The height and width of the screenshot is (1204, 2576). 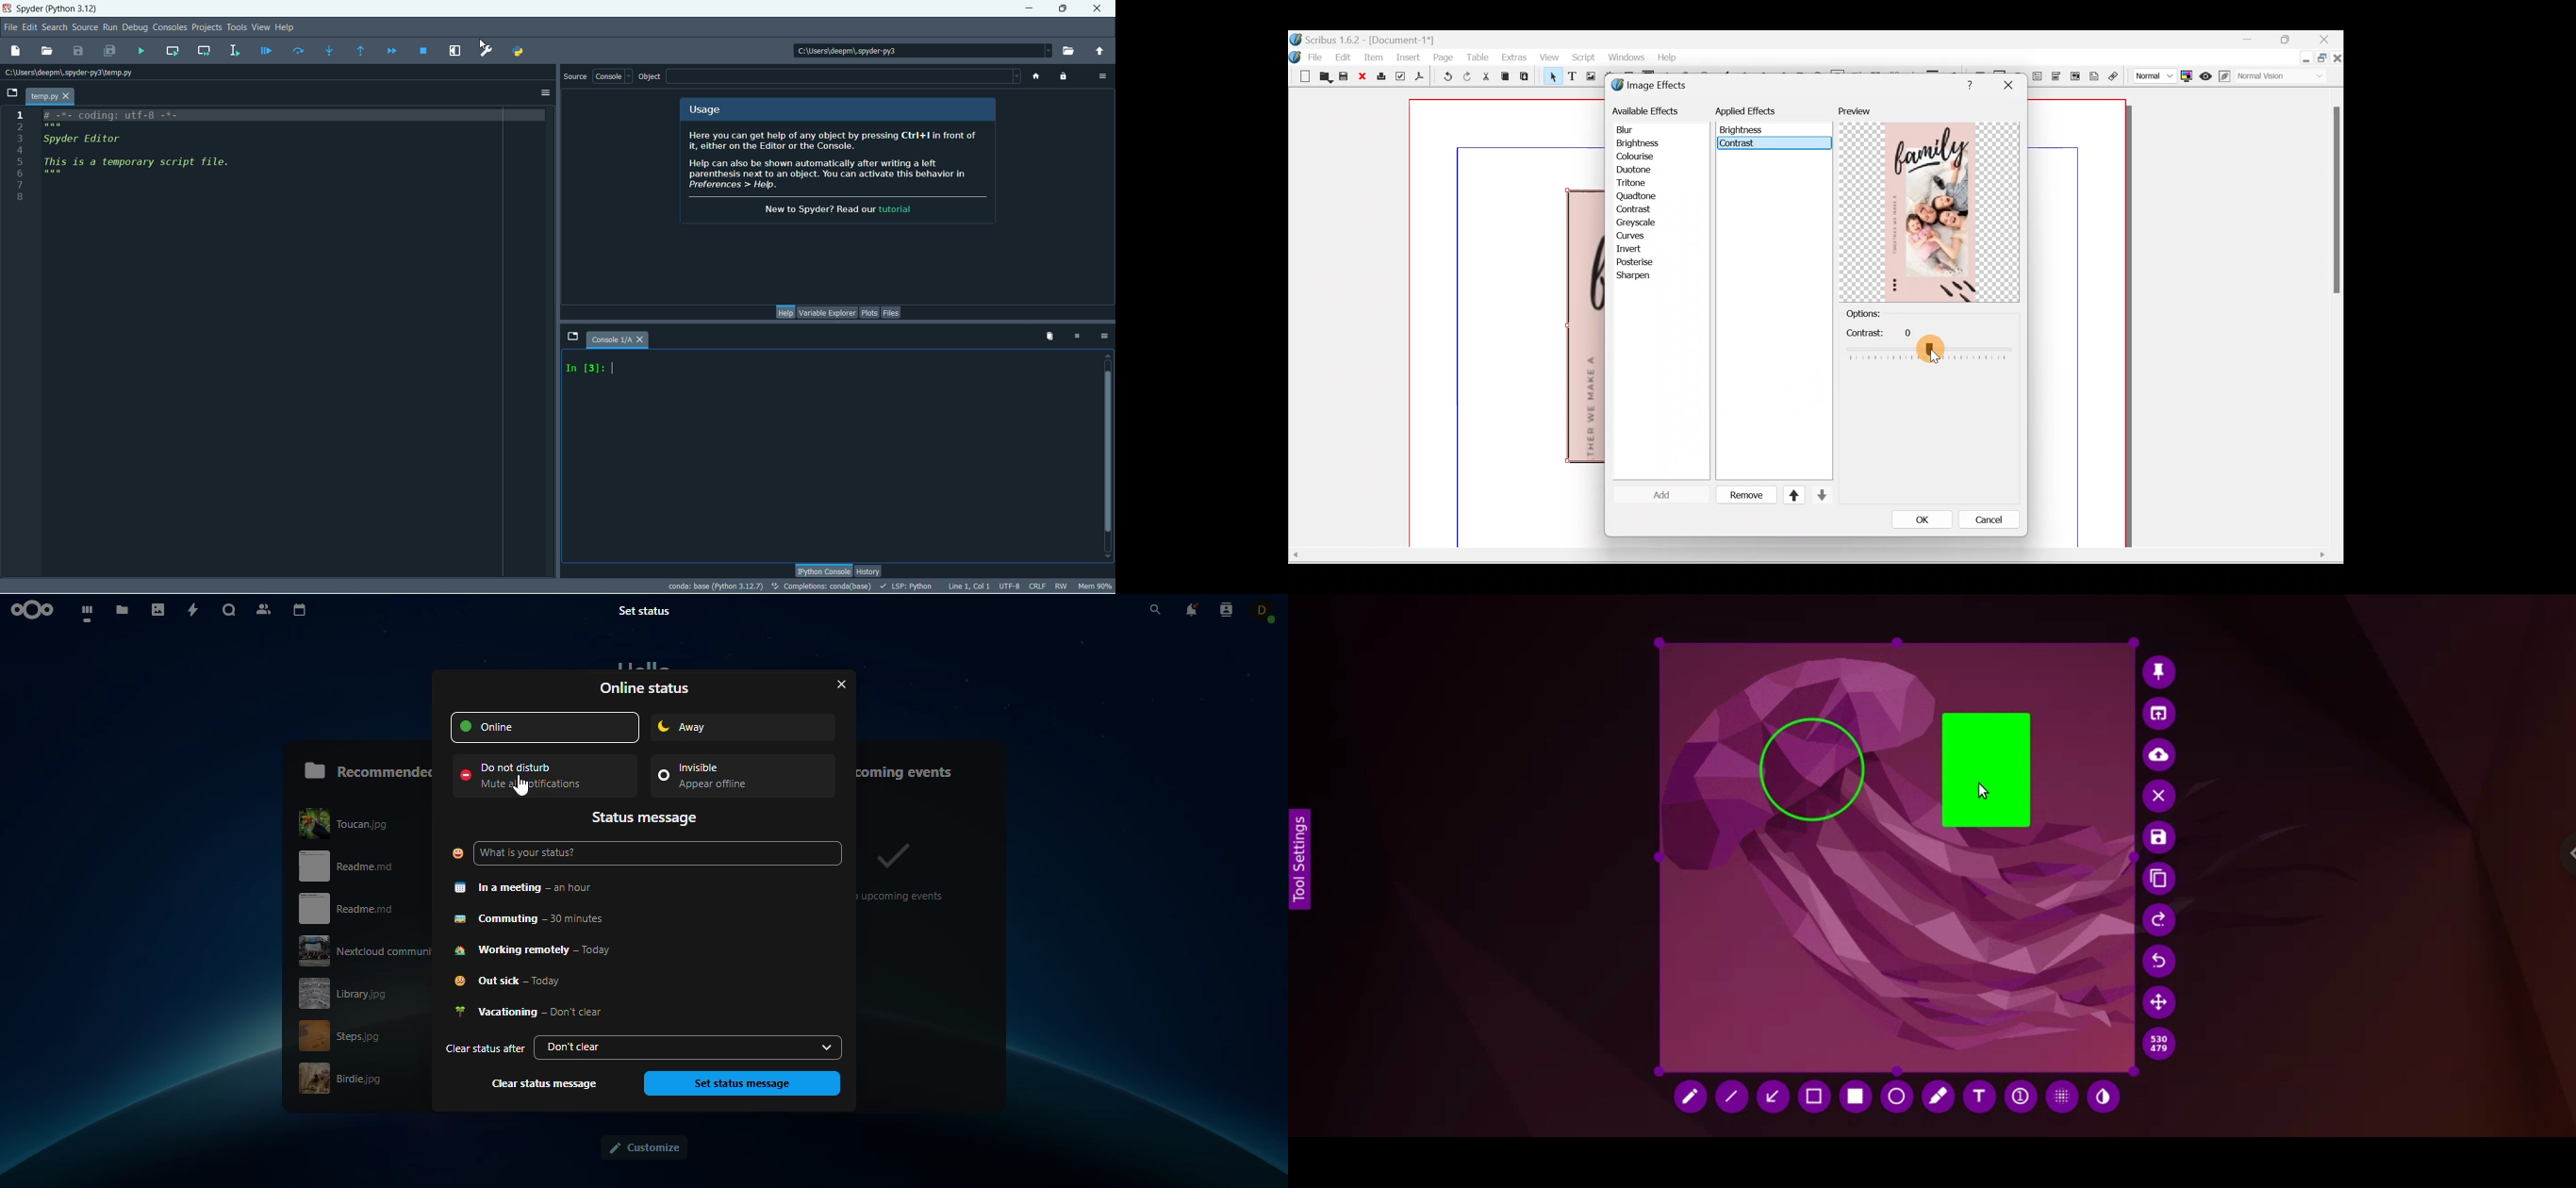 What do you see at coordinates (869, 570) in the screenshot?
I see `history` at bounding box center [869, 570].